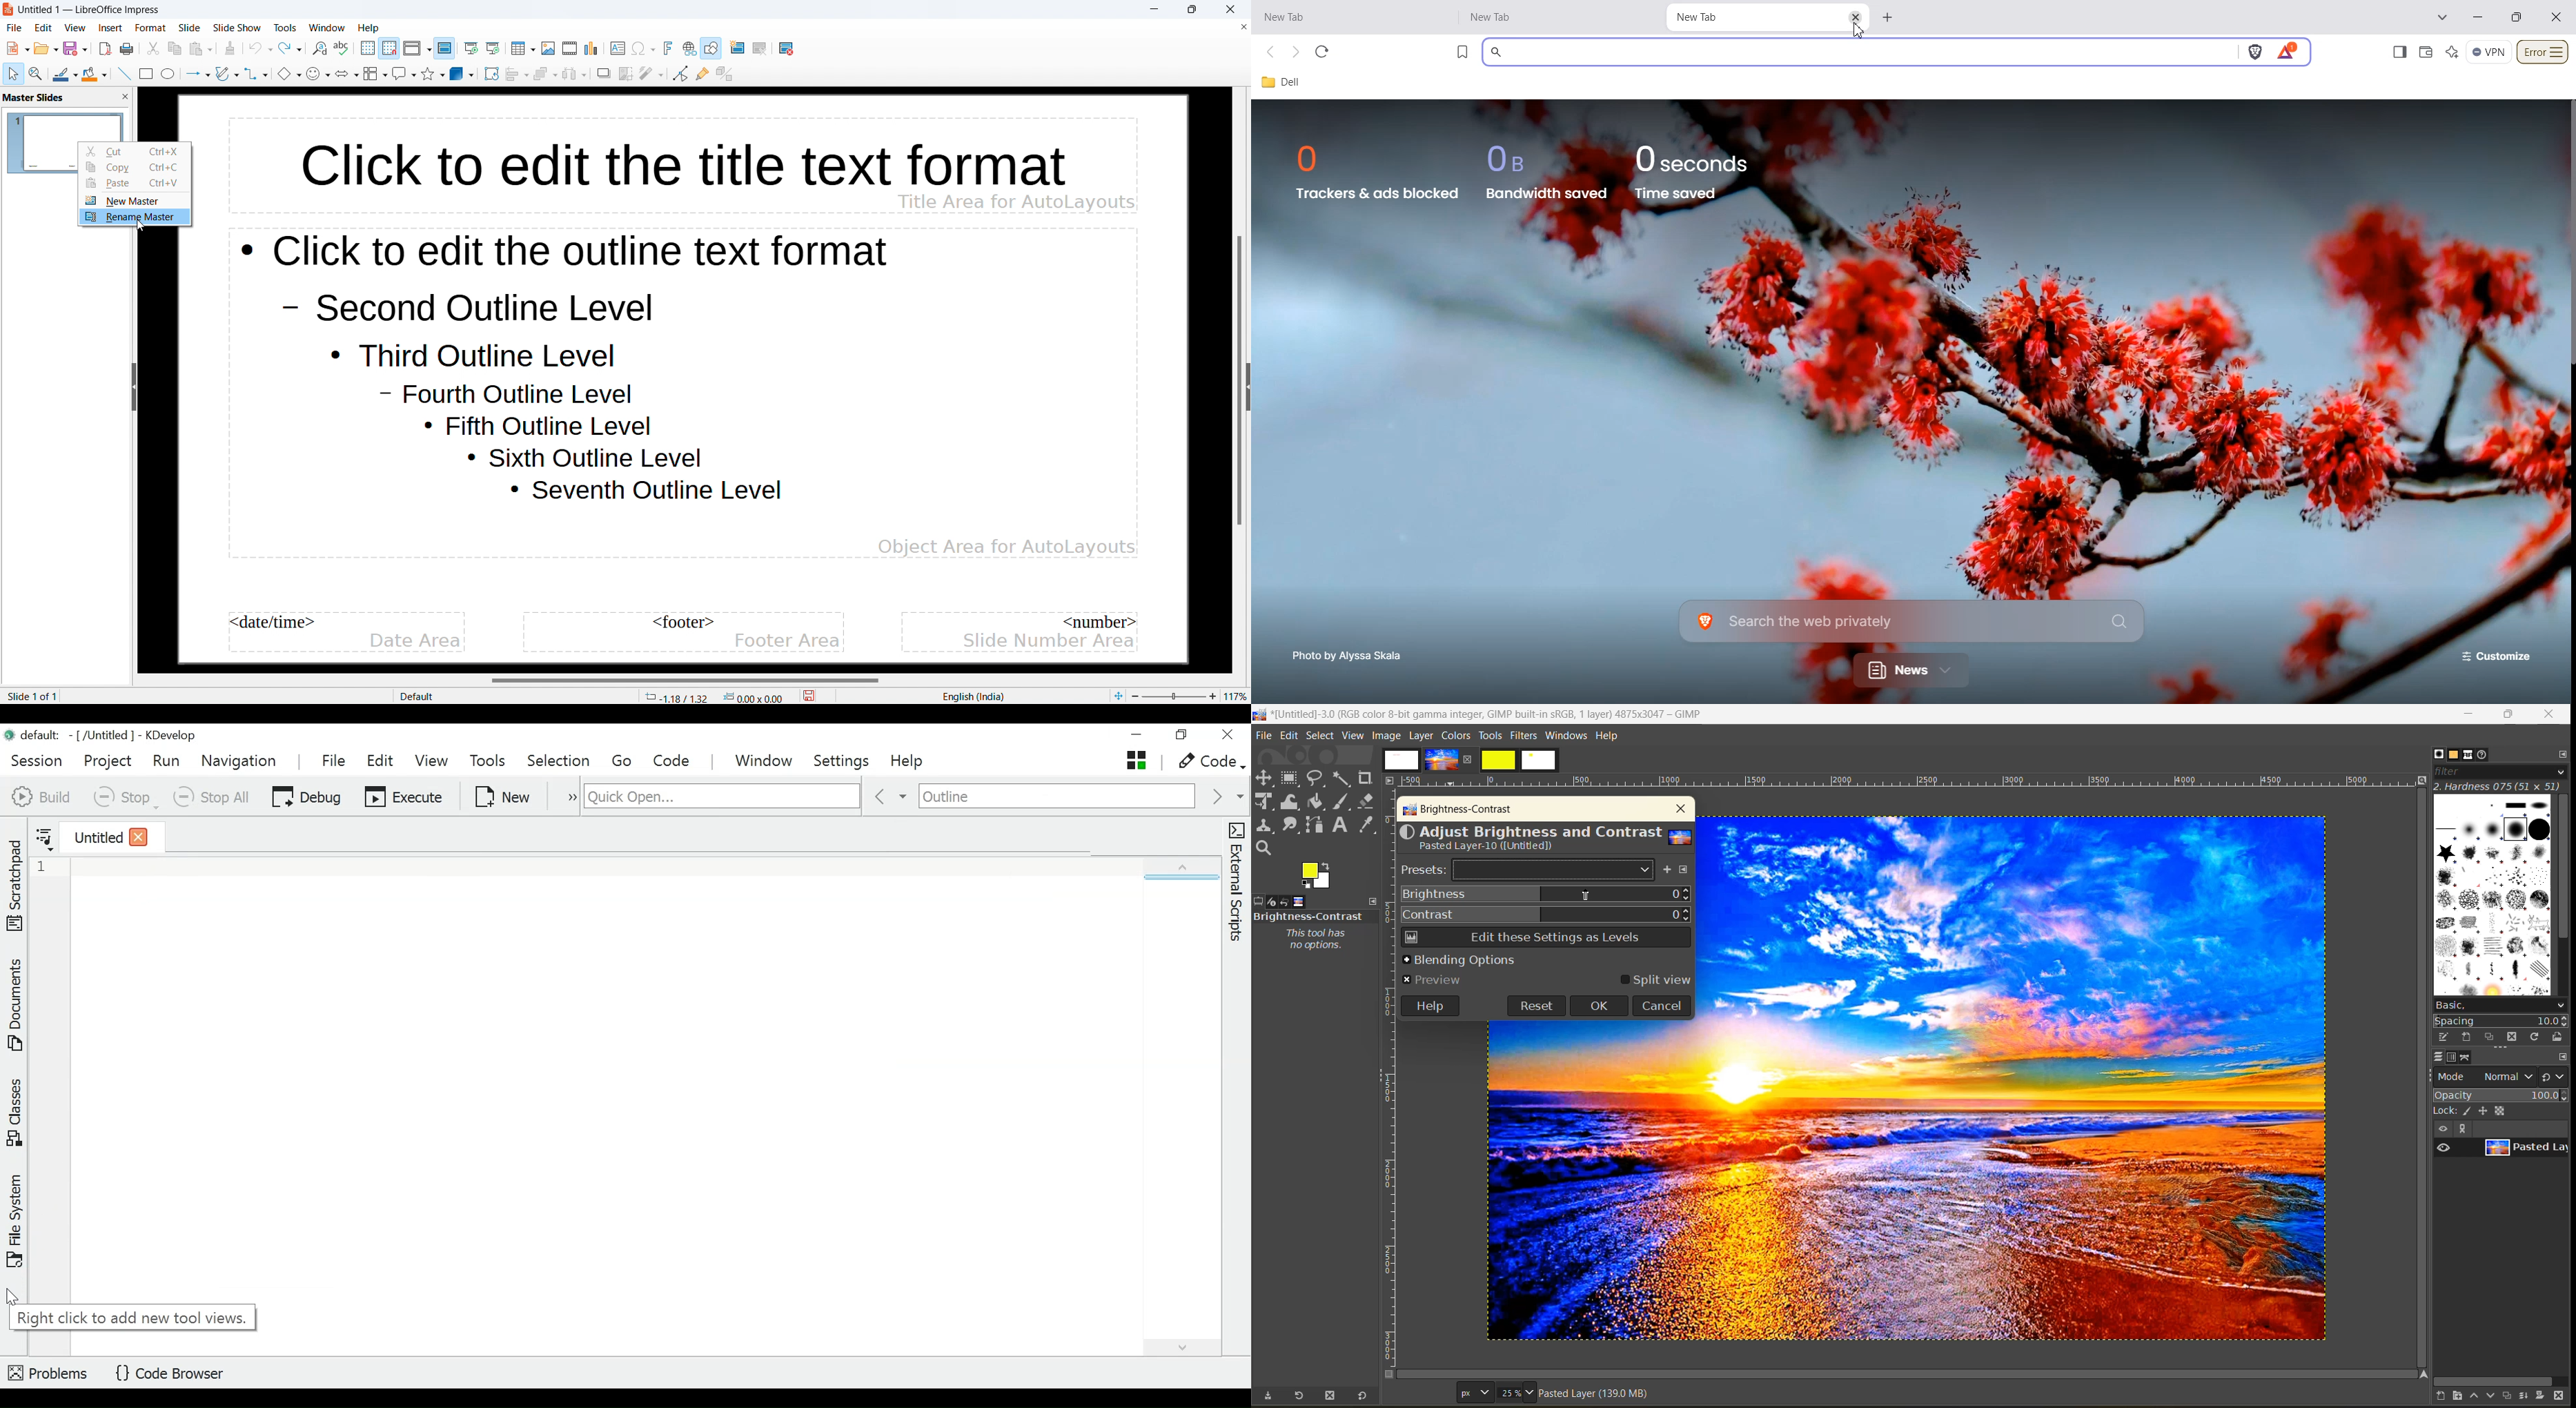  Describe the element at coordinates (647, 492) in the screenshot. I see `Seventh outline level` at that location.